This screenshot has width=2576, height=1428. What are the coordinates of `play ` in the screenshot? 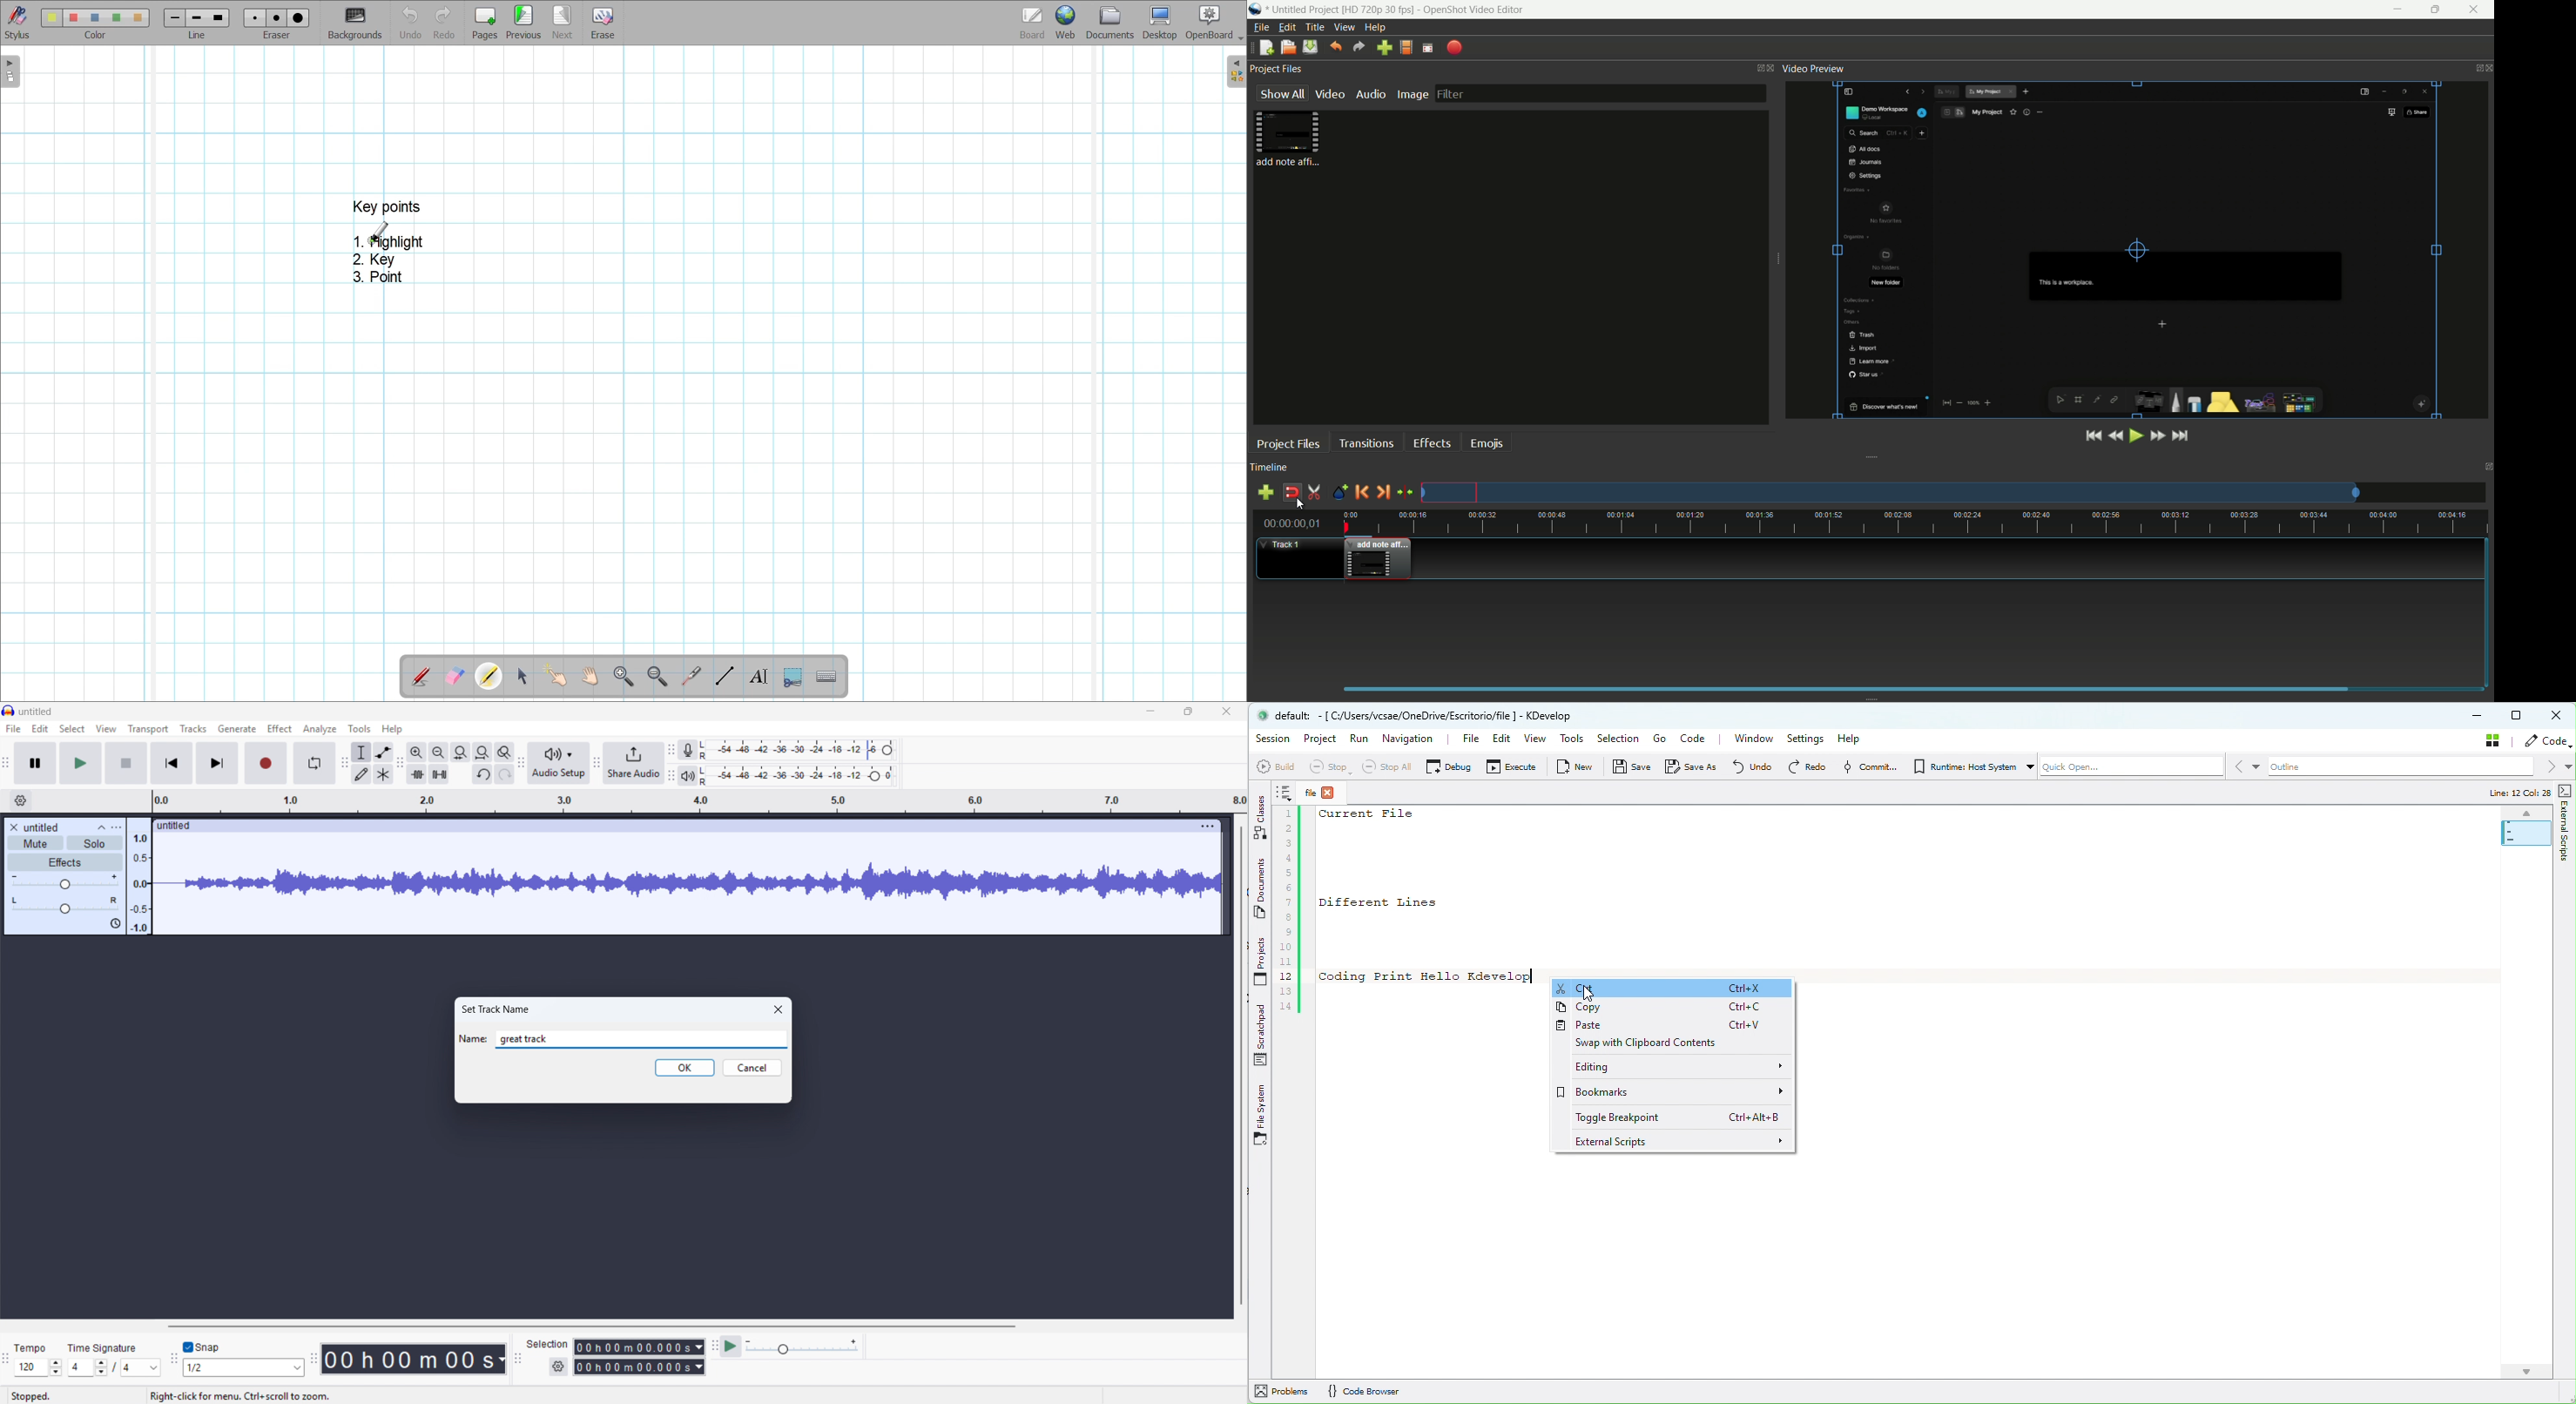 It's located at (81, 764).